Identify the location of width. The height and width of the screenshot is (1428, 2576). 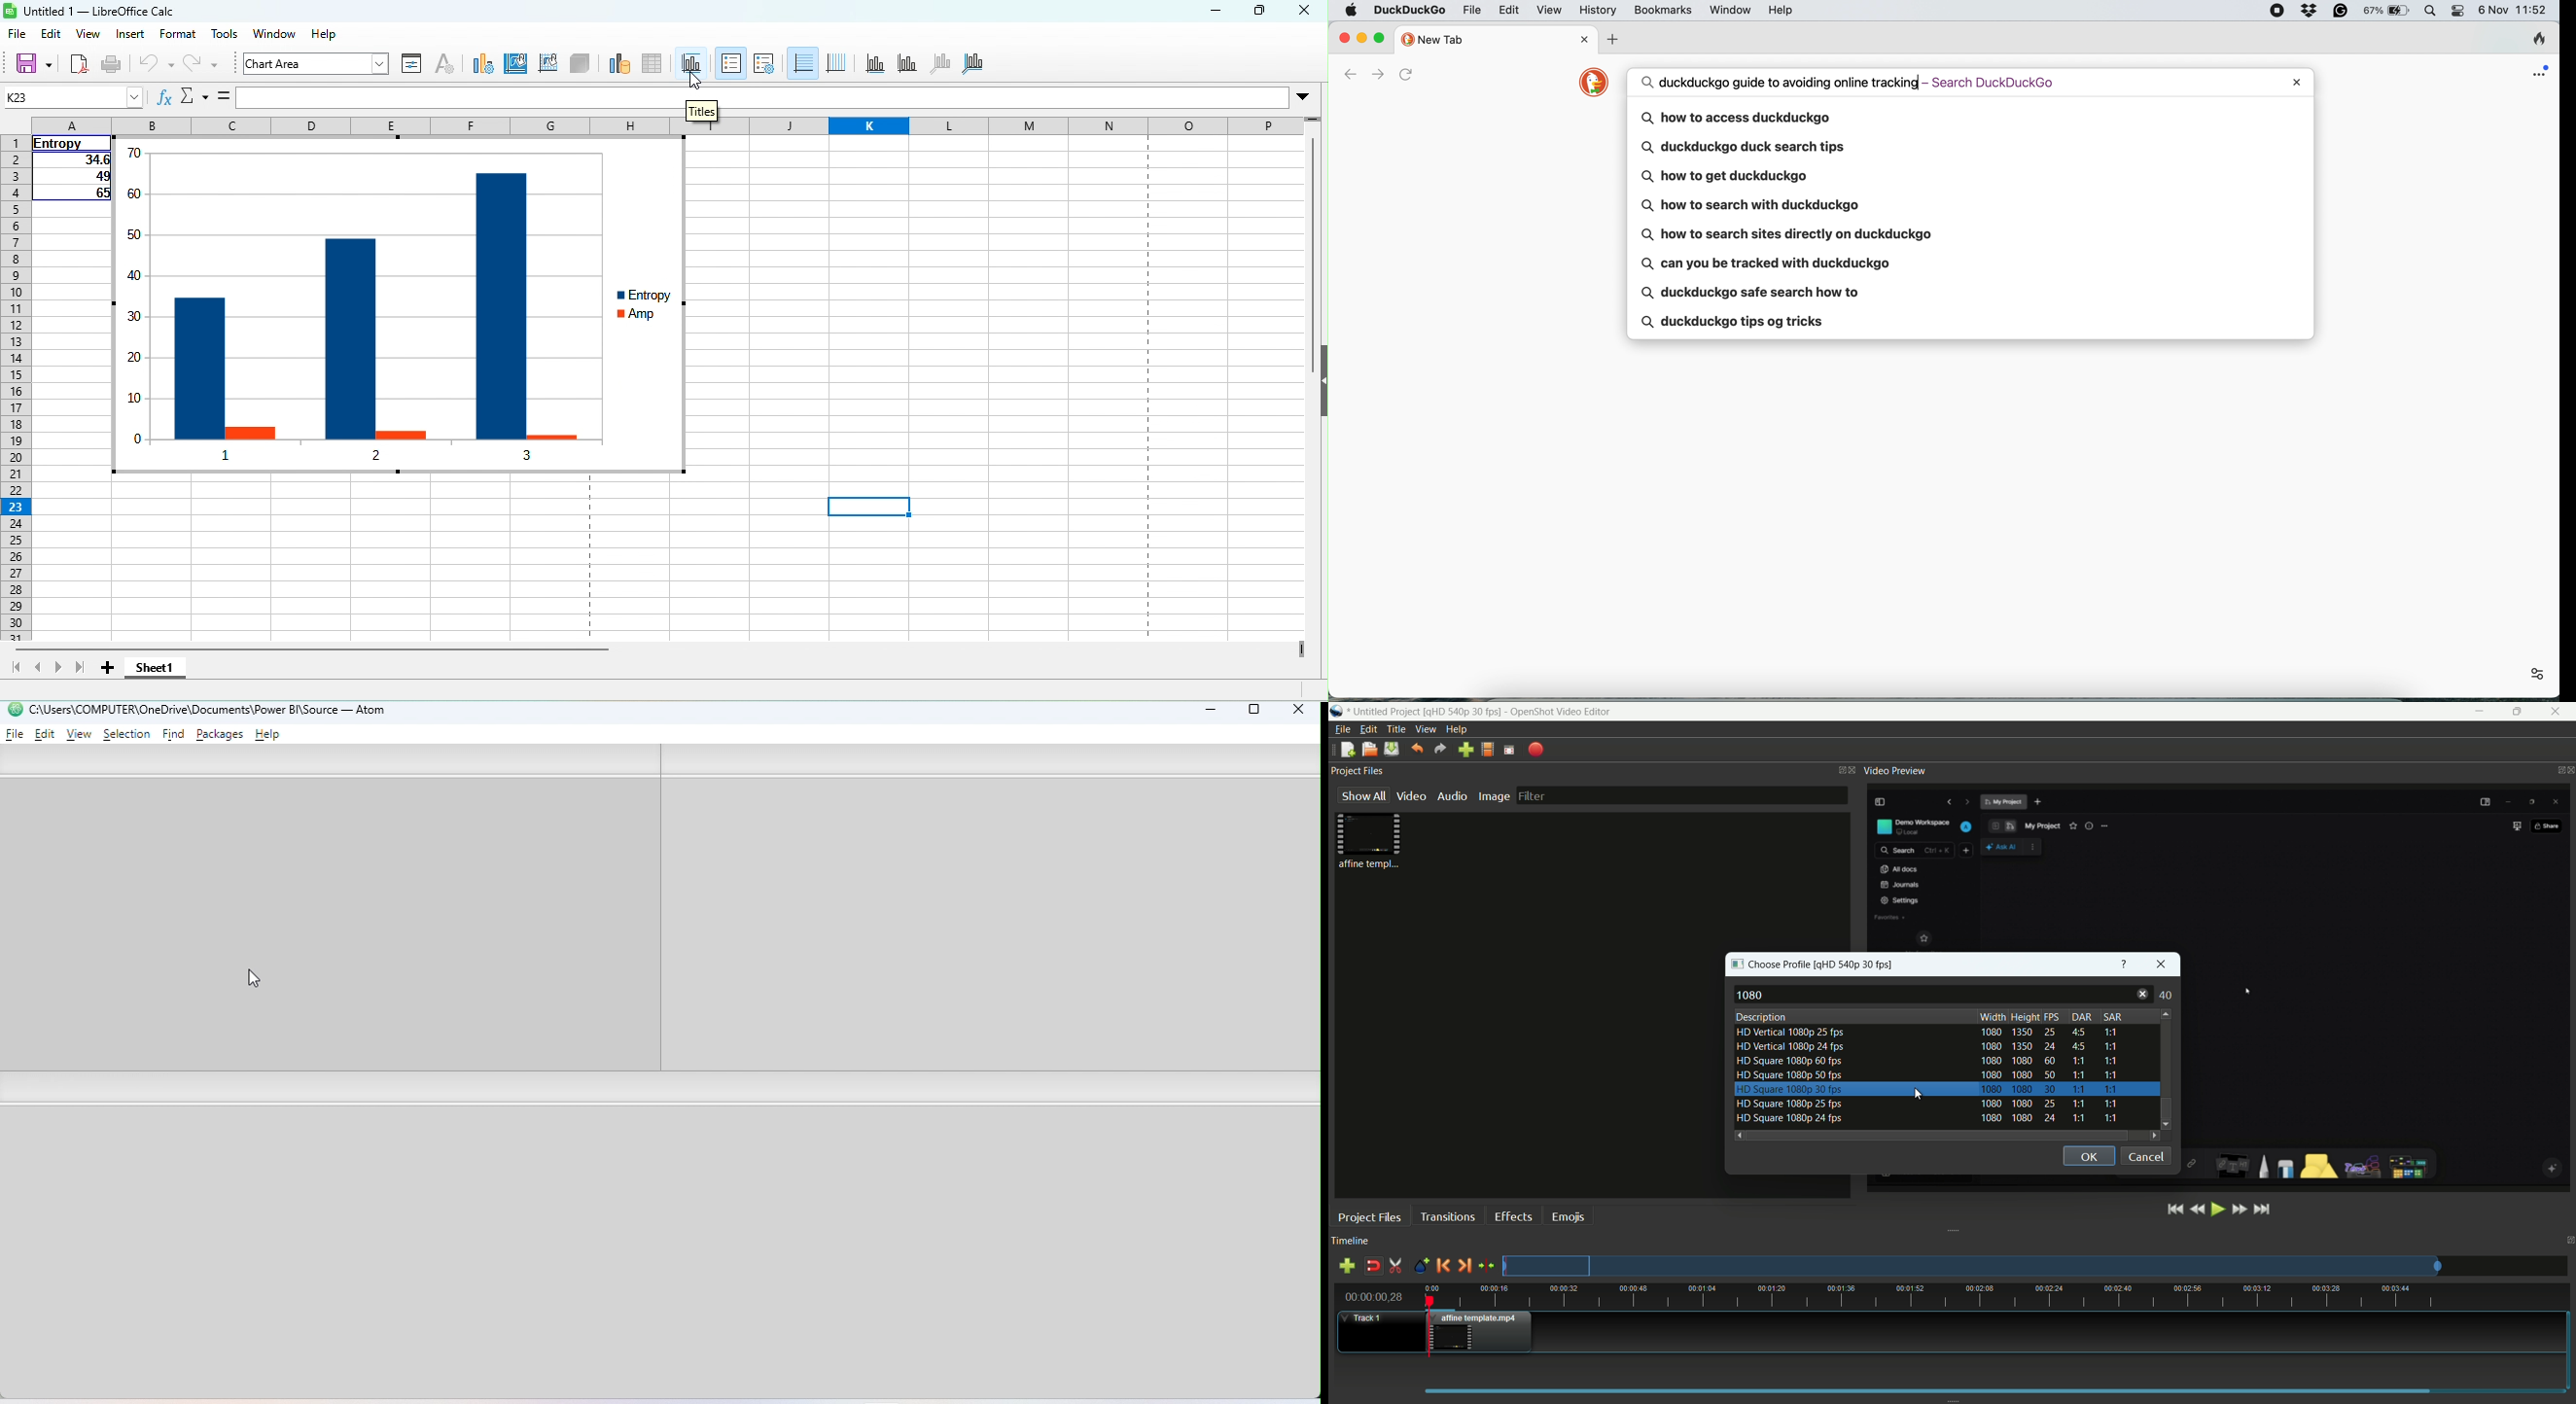
(1993, 1017).